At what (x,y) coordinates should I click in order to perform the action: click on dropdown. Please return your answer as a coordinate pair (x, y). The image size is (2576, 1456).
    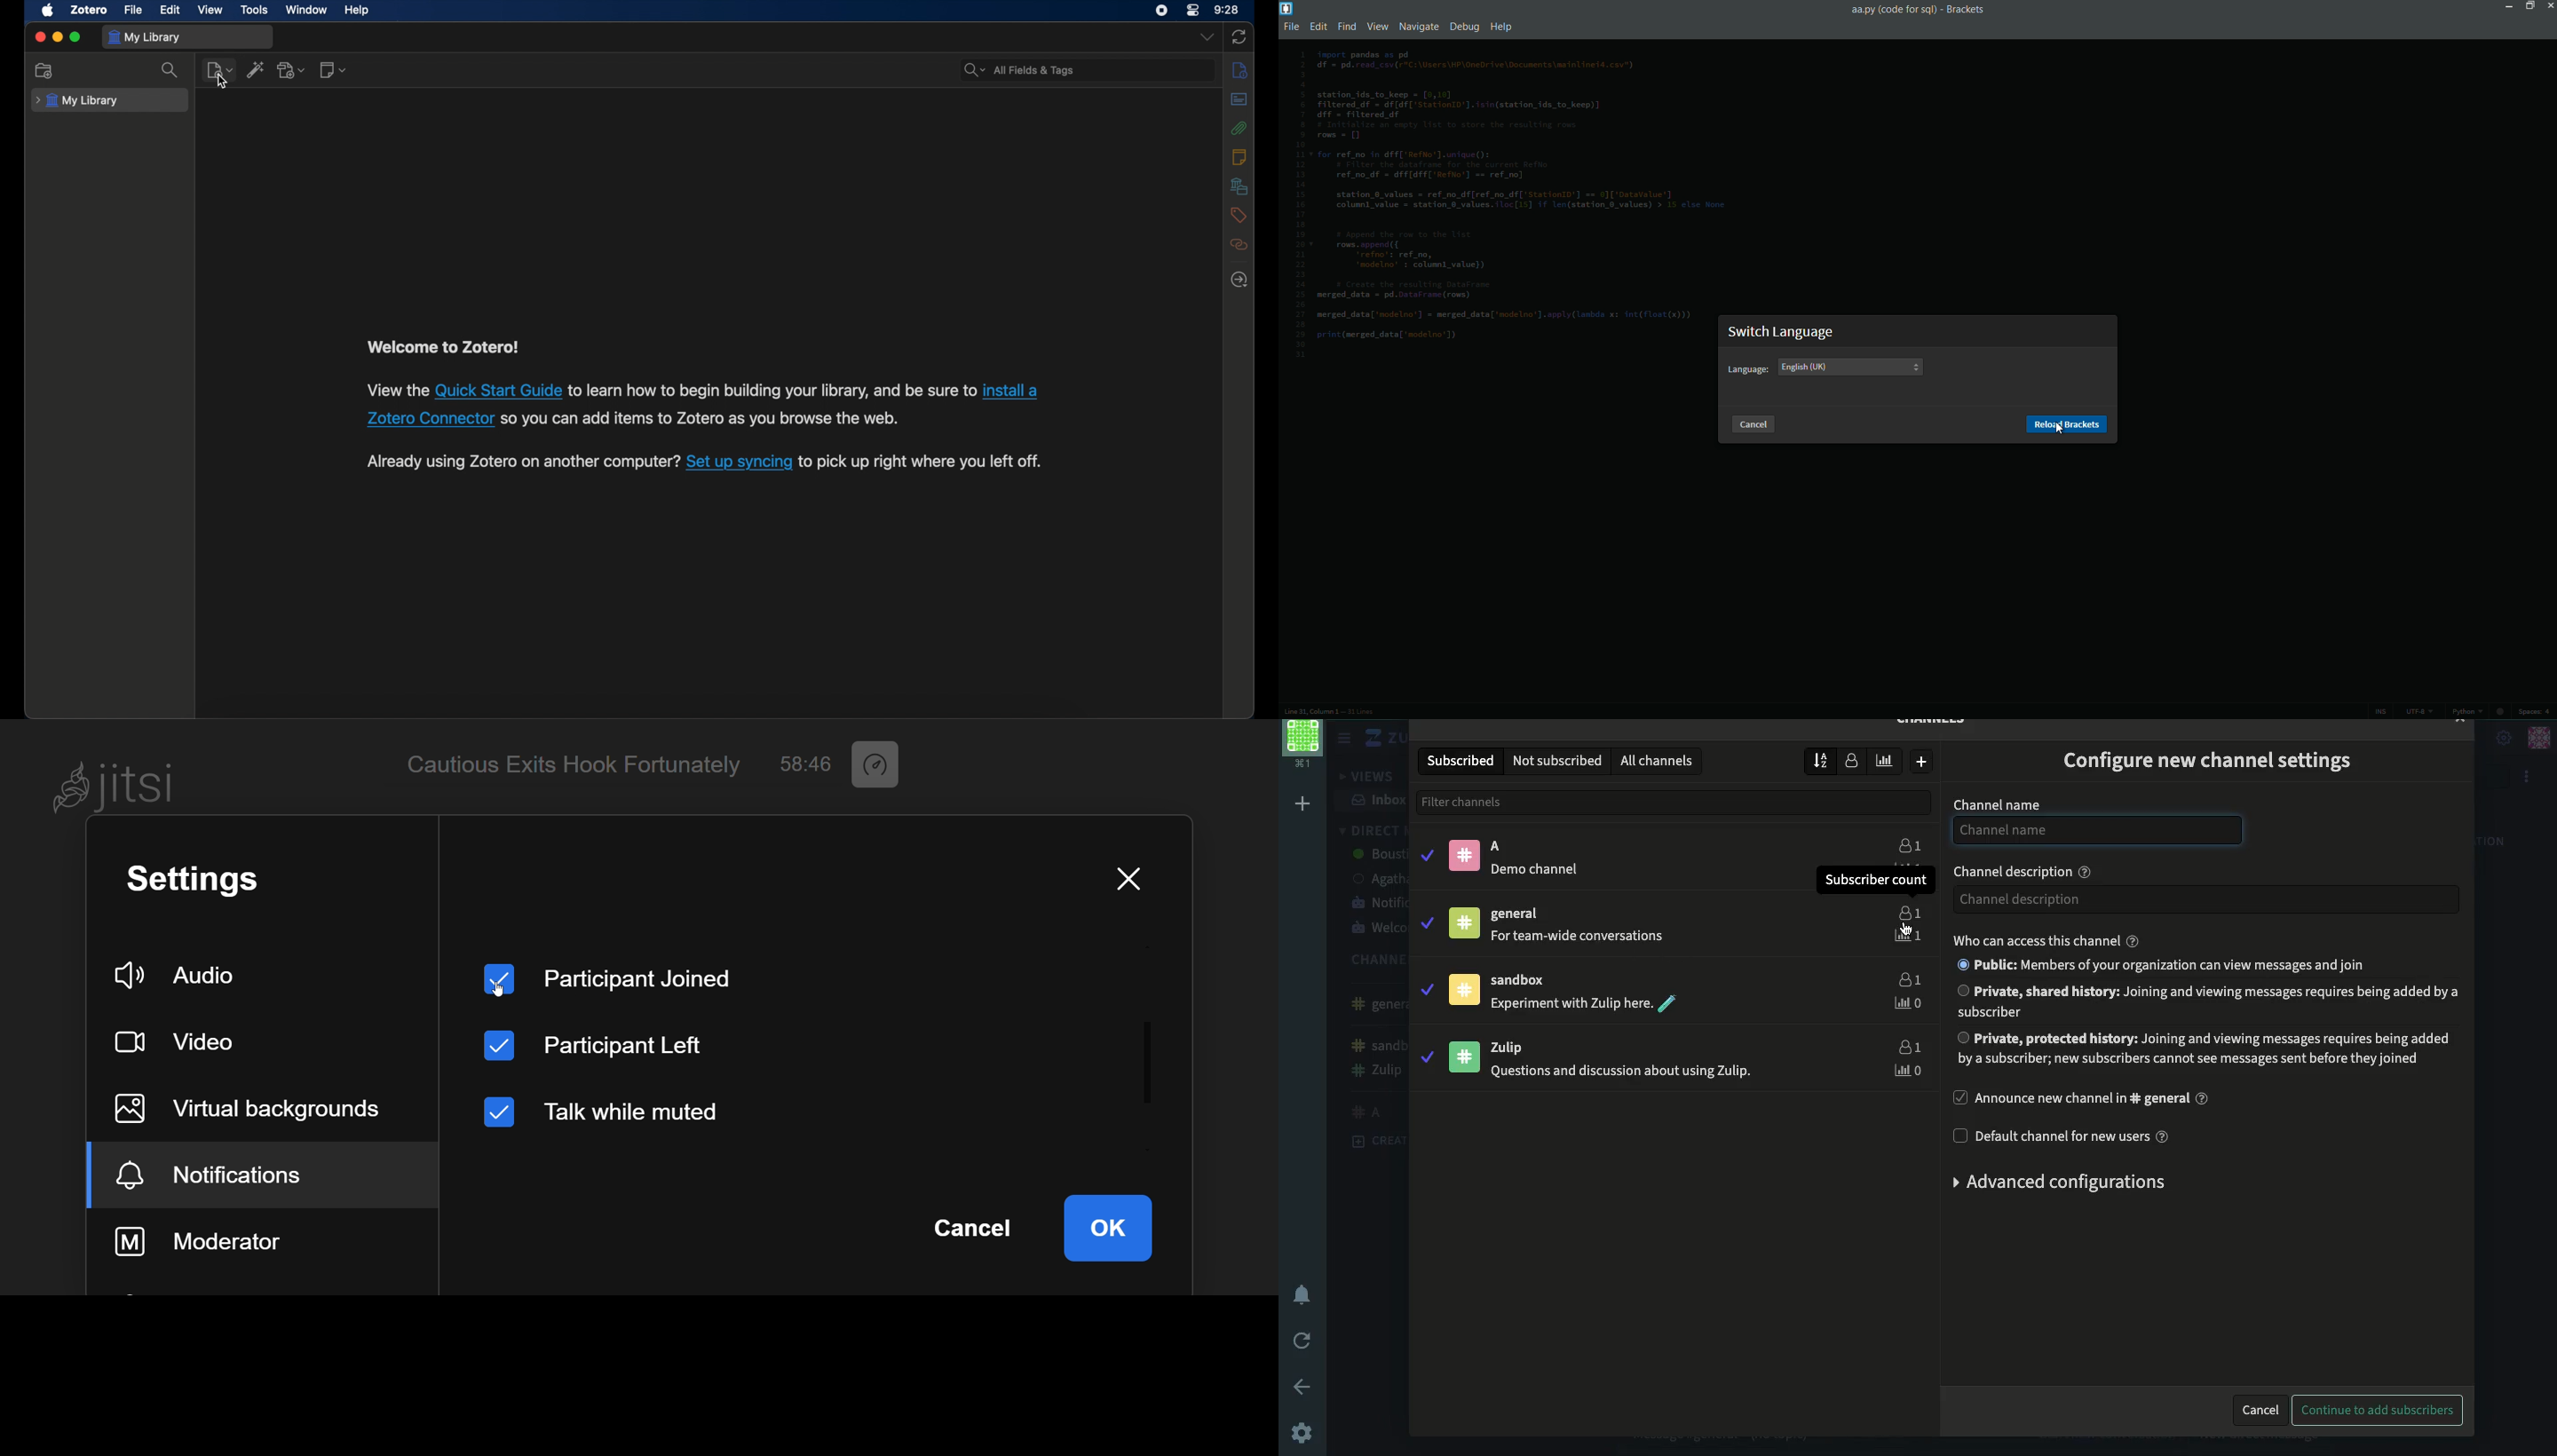
    Looking at the image, I should click on (1205, 37).